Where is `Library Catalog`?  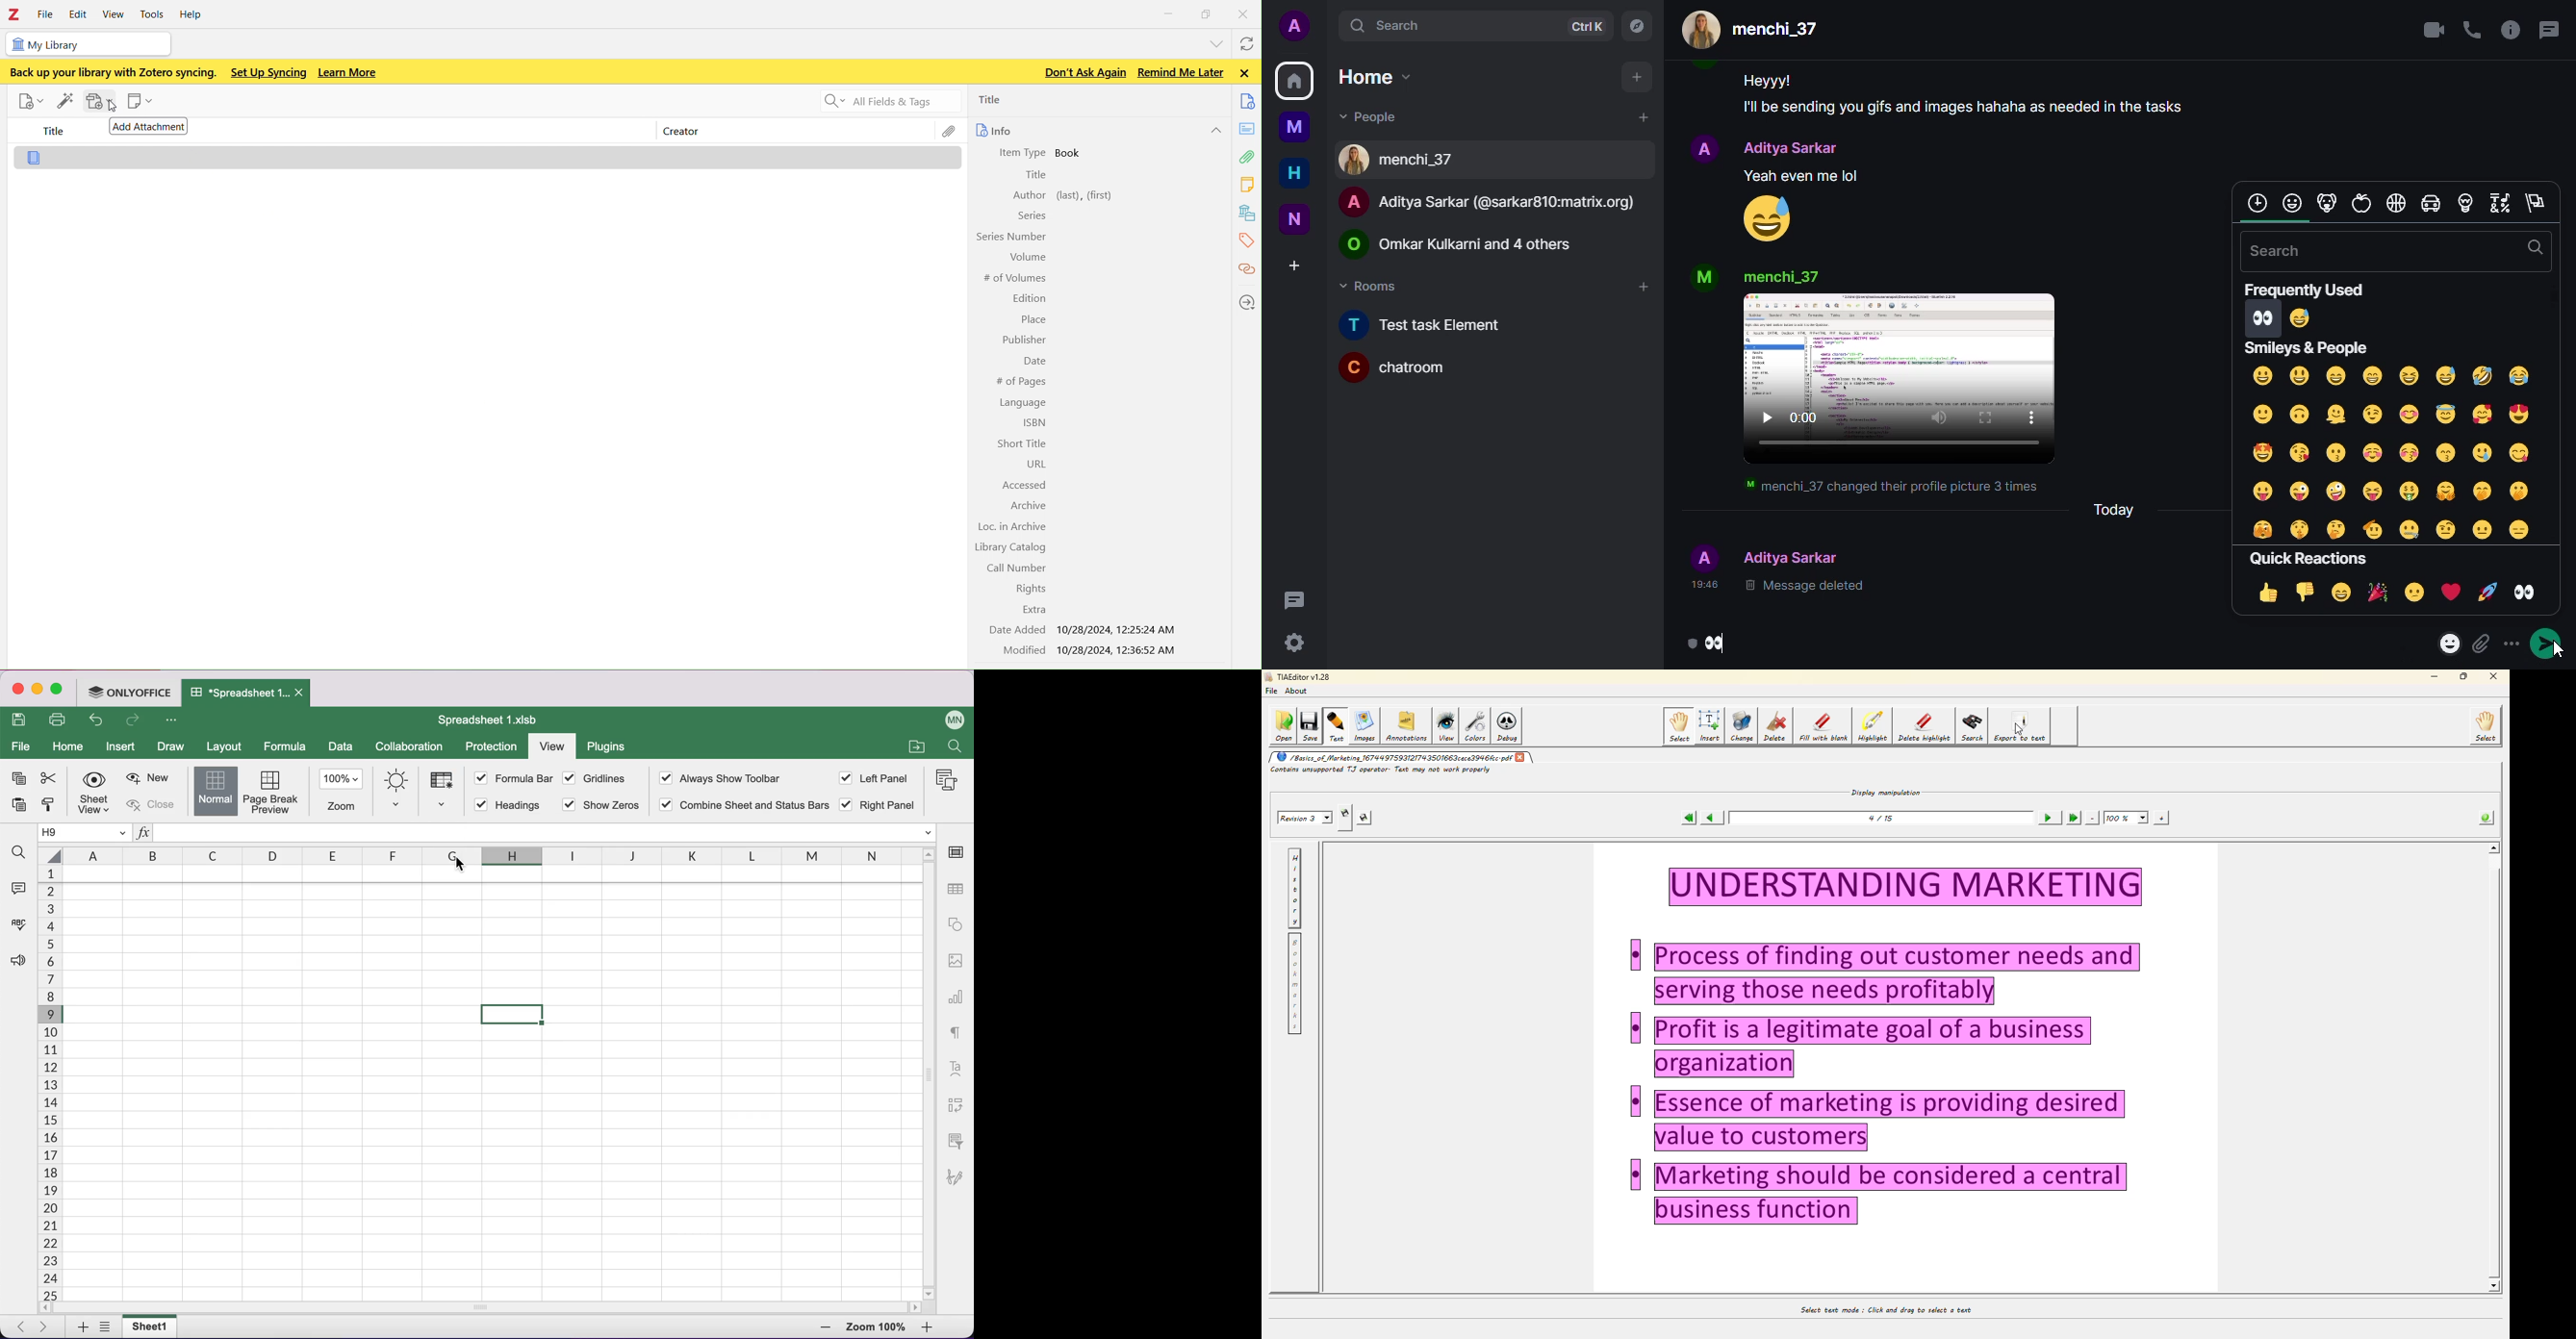
Library Catalog is located at coordinates (1008, 548).